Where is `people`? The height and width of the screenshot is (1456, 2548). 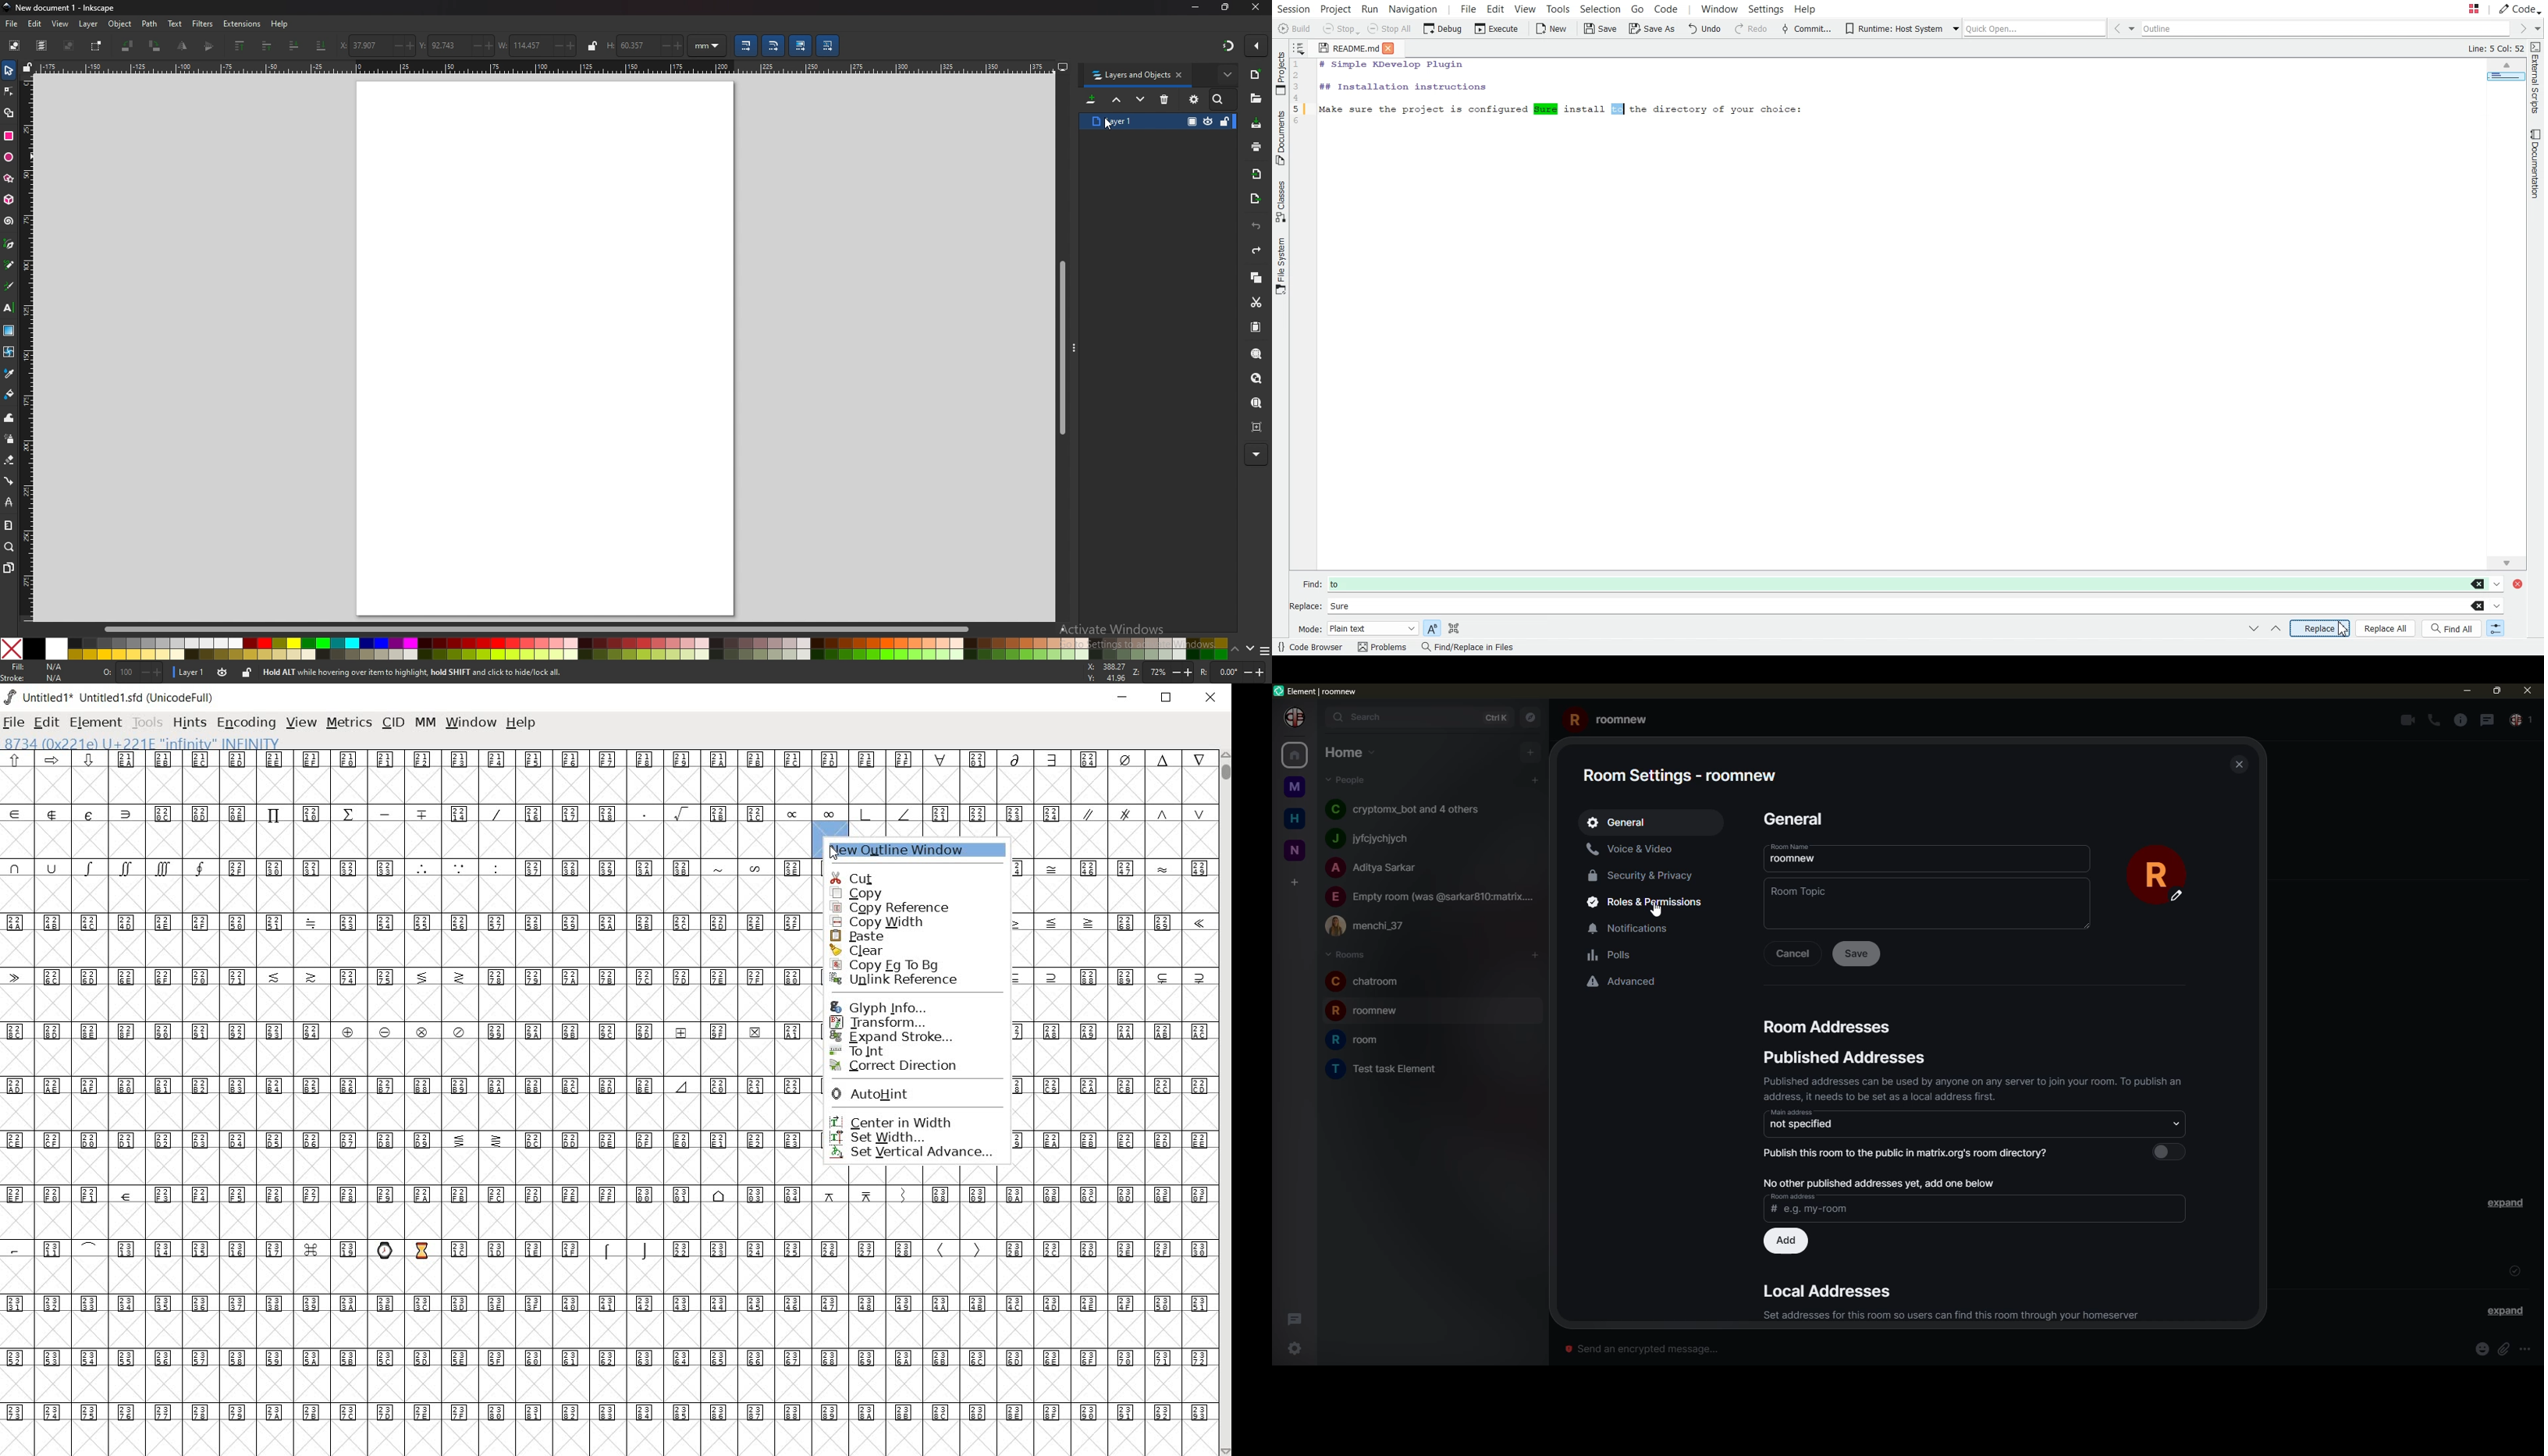 people is located at coordinates (2521, 721).